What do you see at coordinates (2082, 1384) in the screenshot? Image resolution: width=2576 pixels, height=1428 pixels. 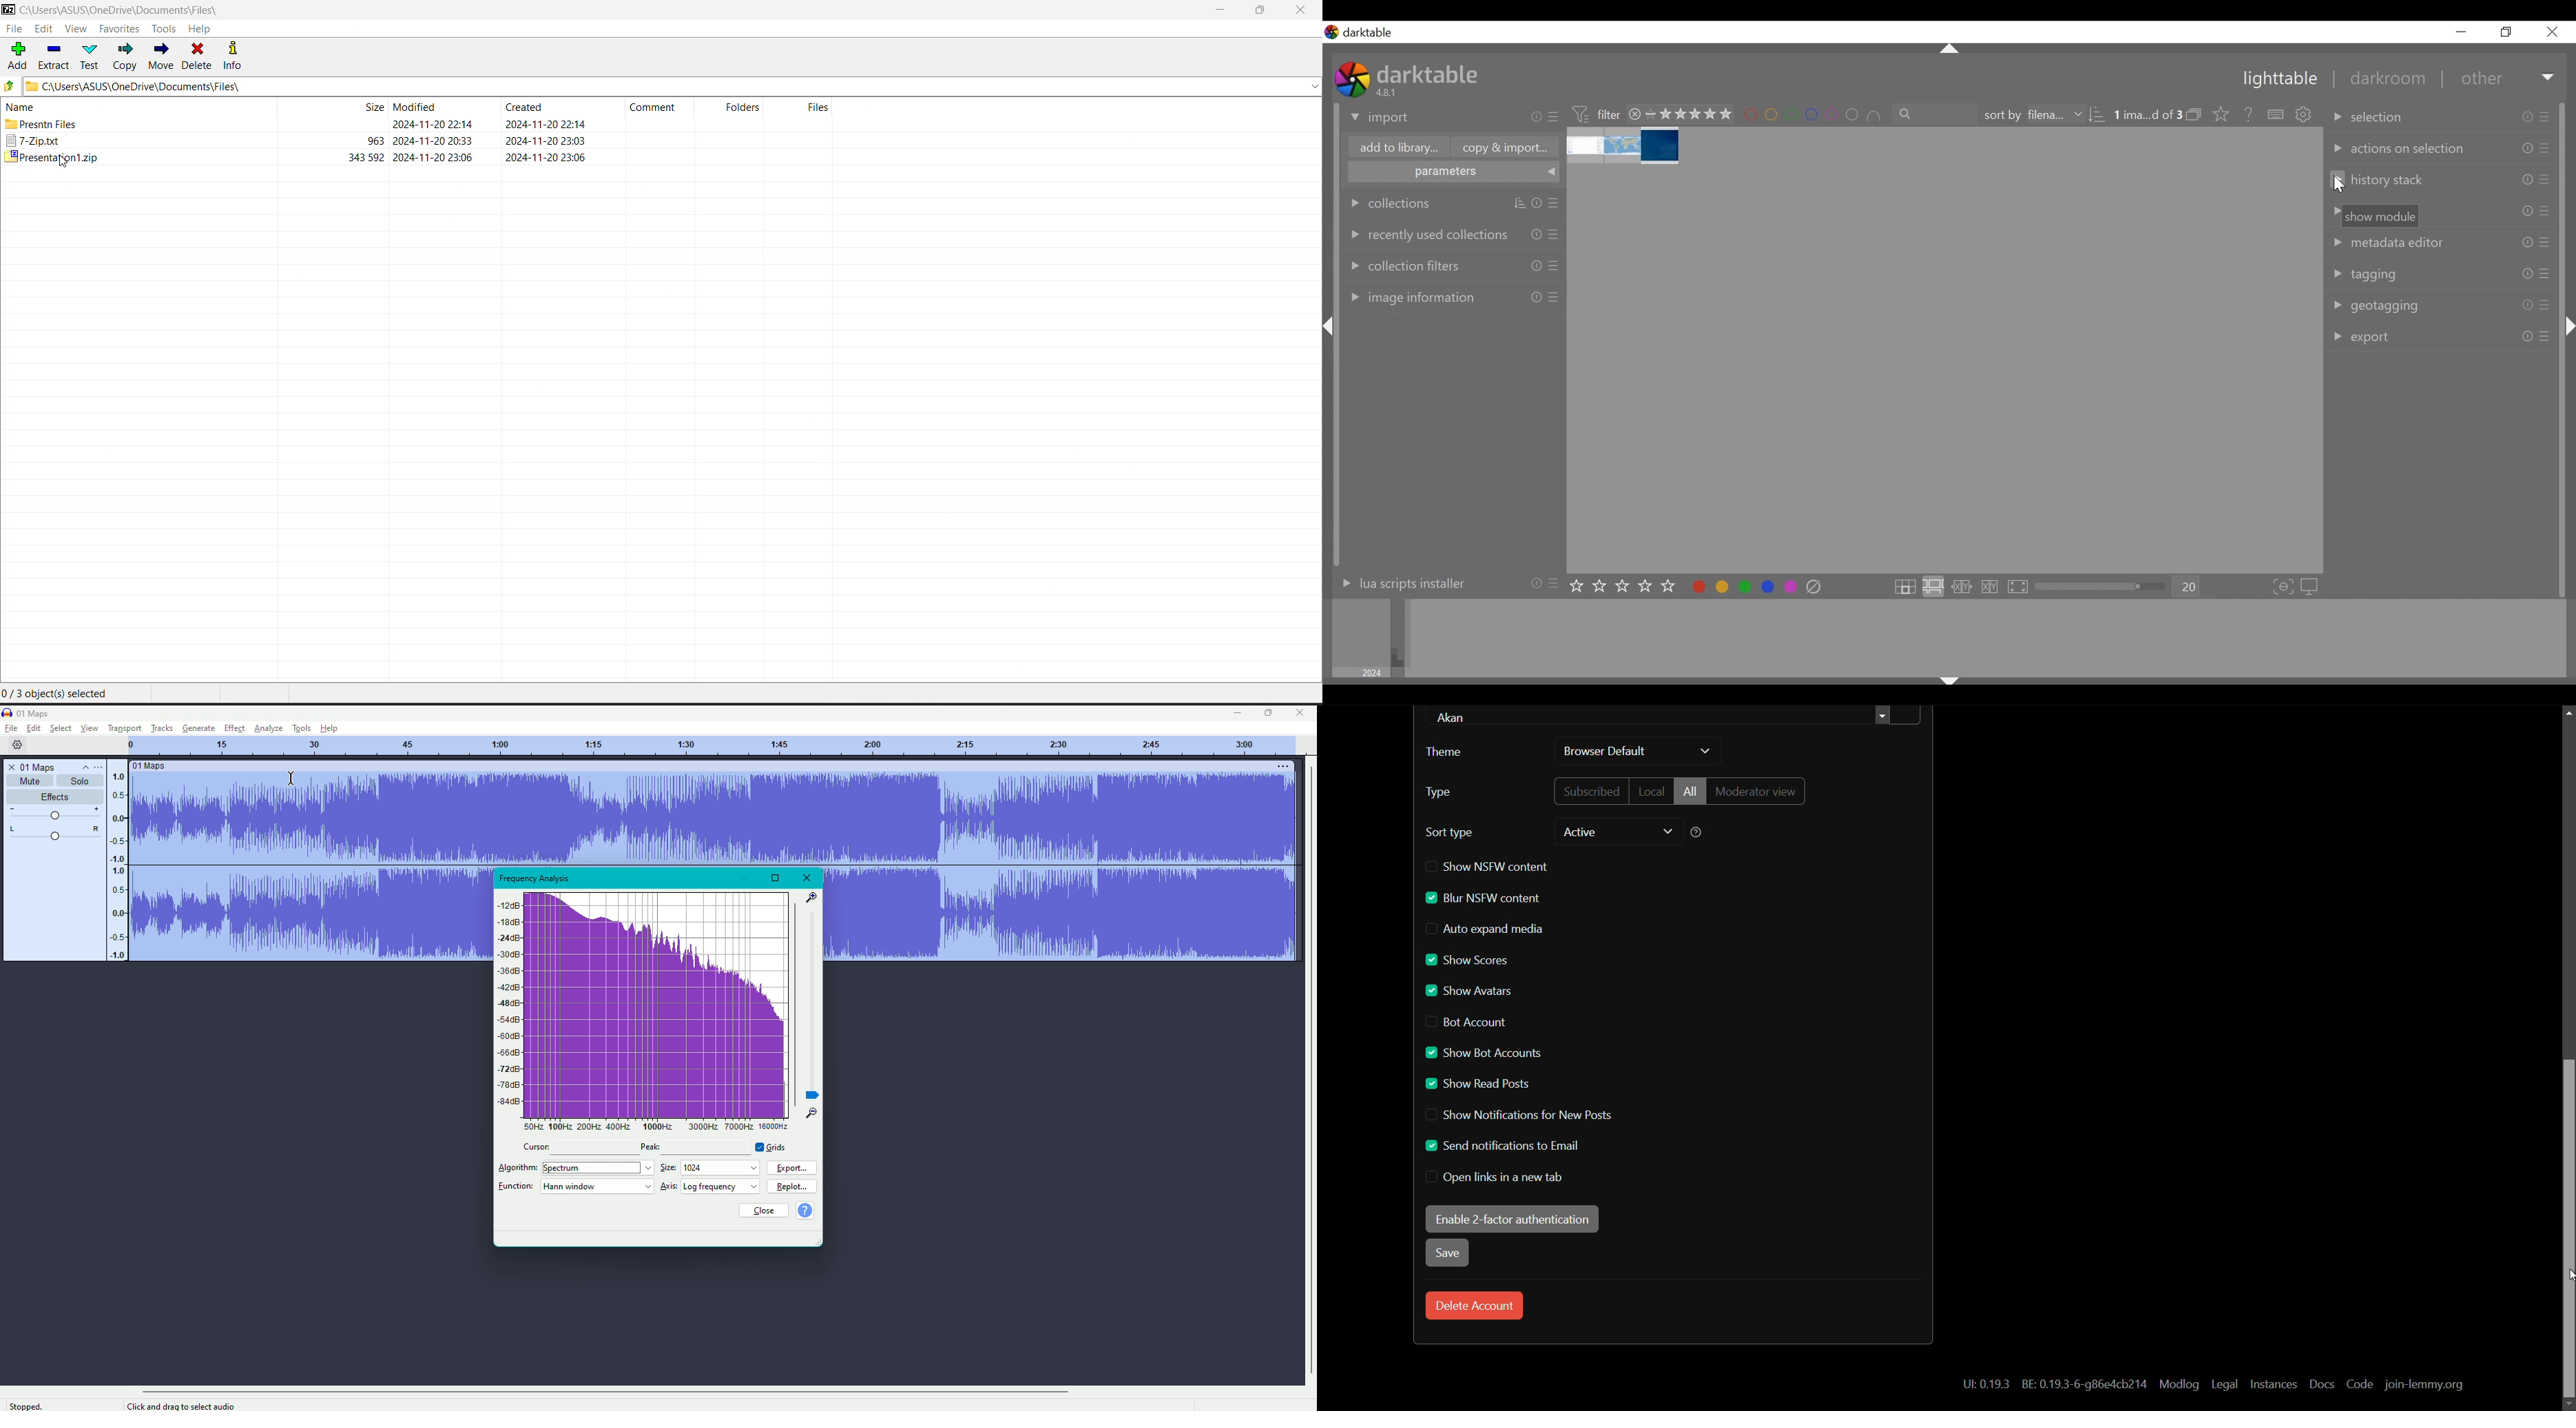 I see `text` at bounding box center [2082, 1384].